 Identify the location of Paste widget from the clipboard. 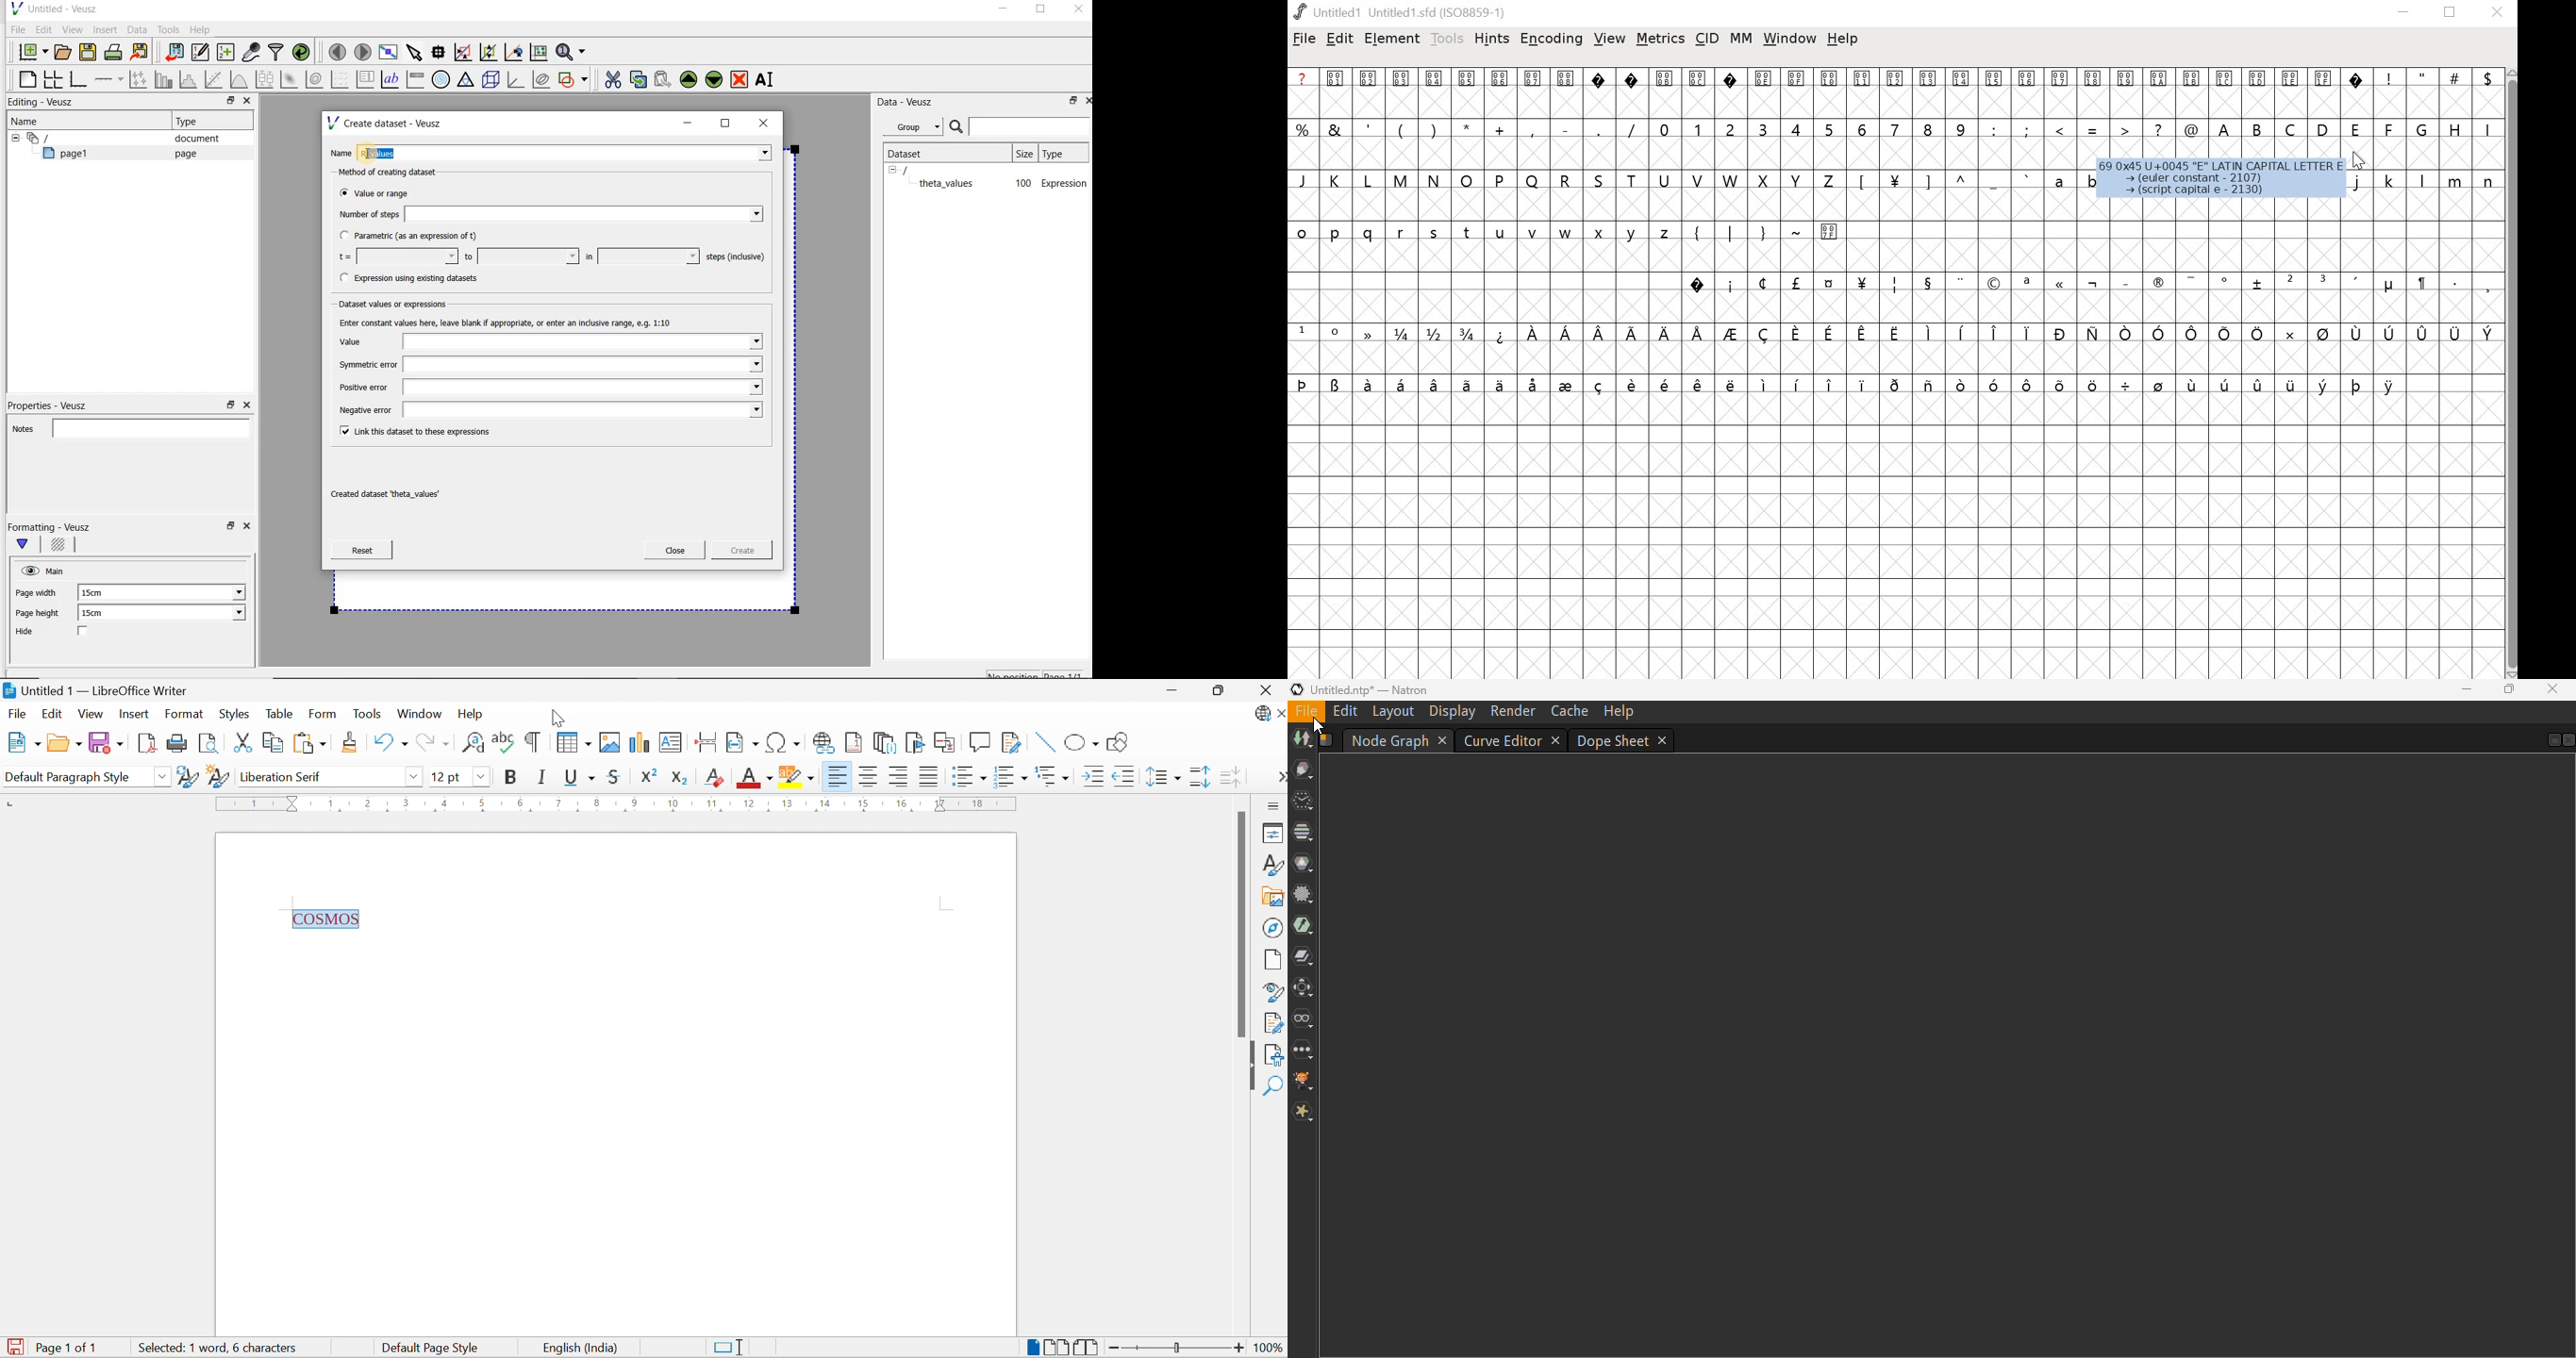
(665, 79).